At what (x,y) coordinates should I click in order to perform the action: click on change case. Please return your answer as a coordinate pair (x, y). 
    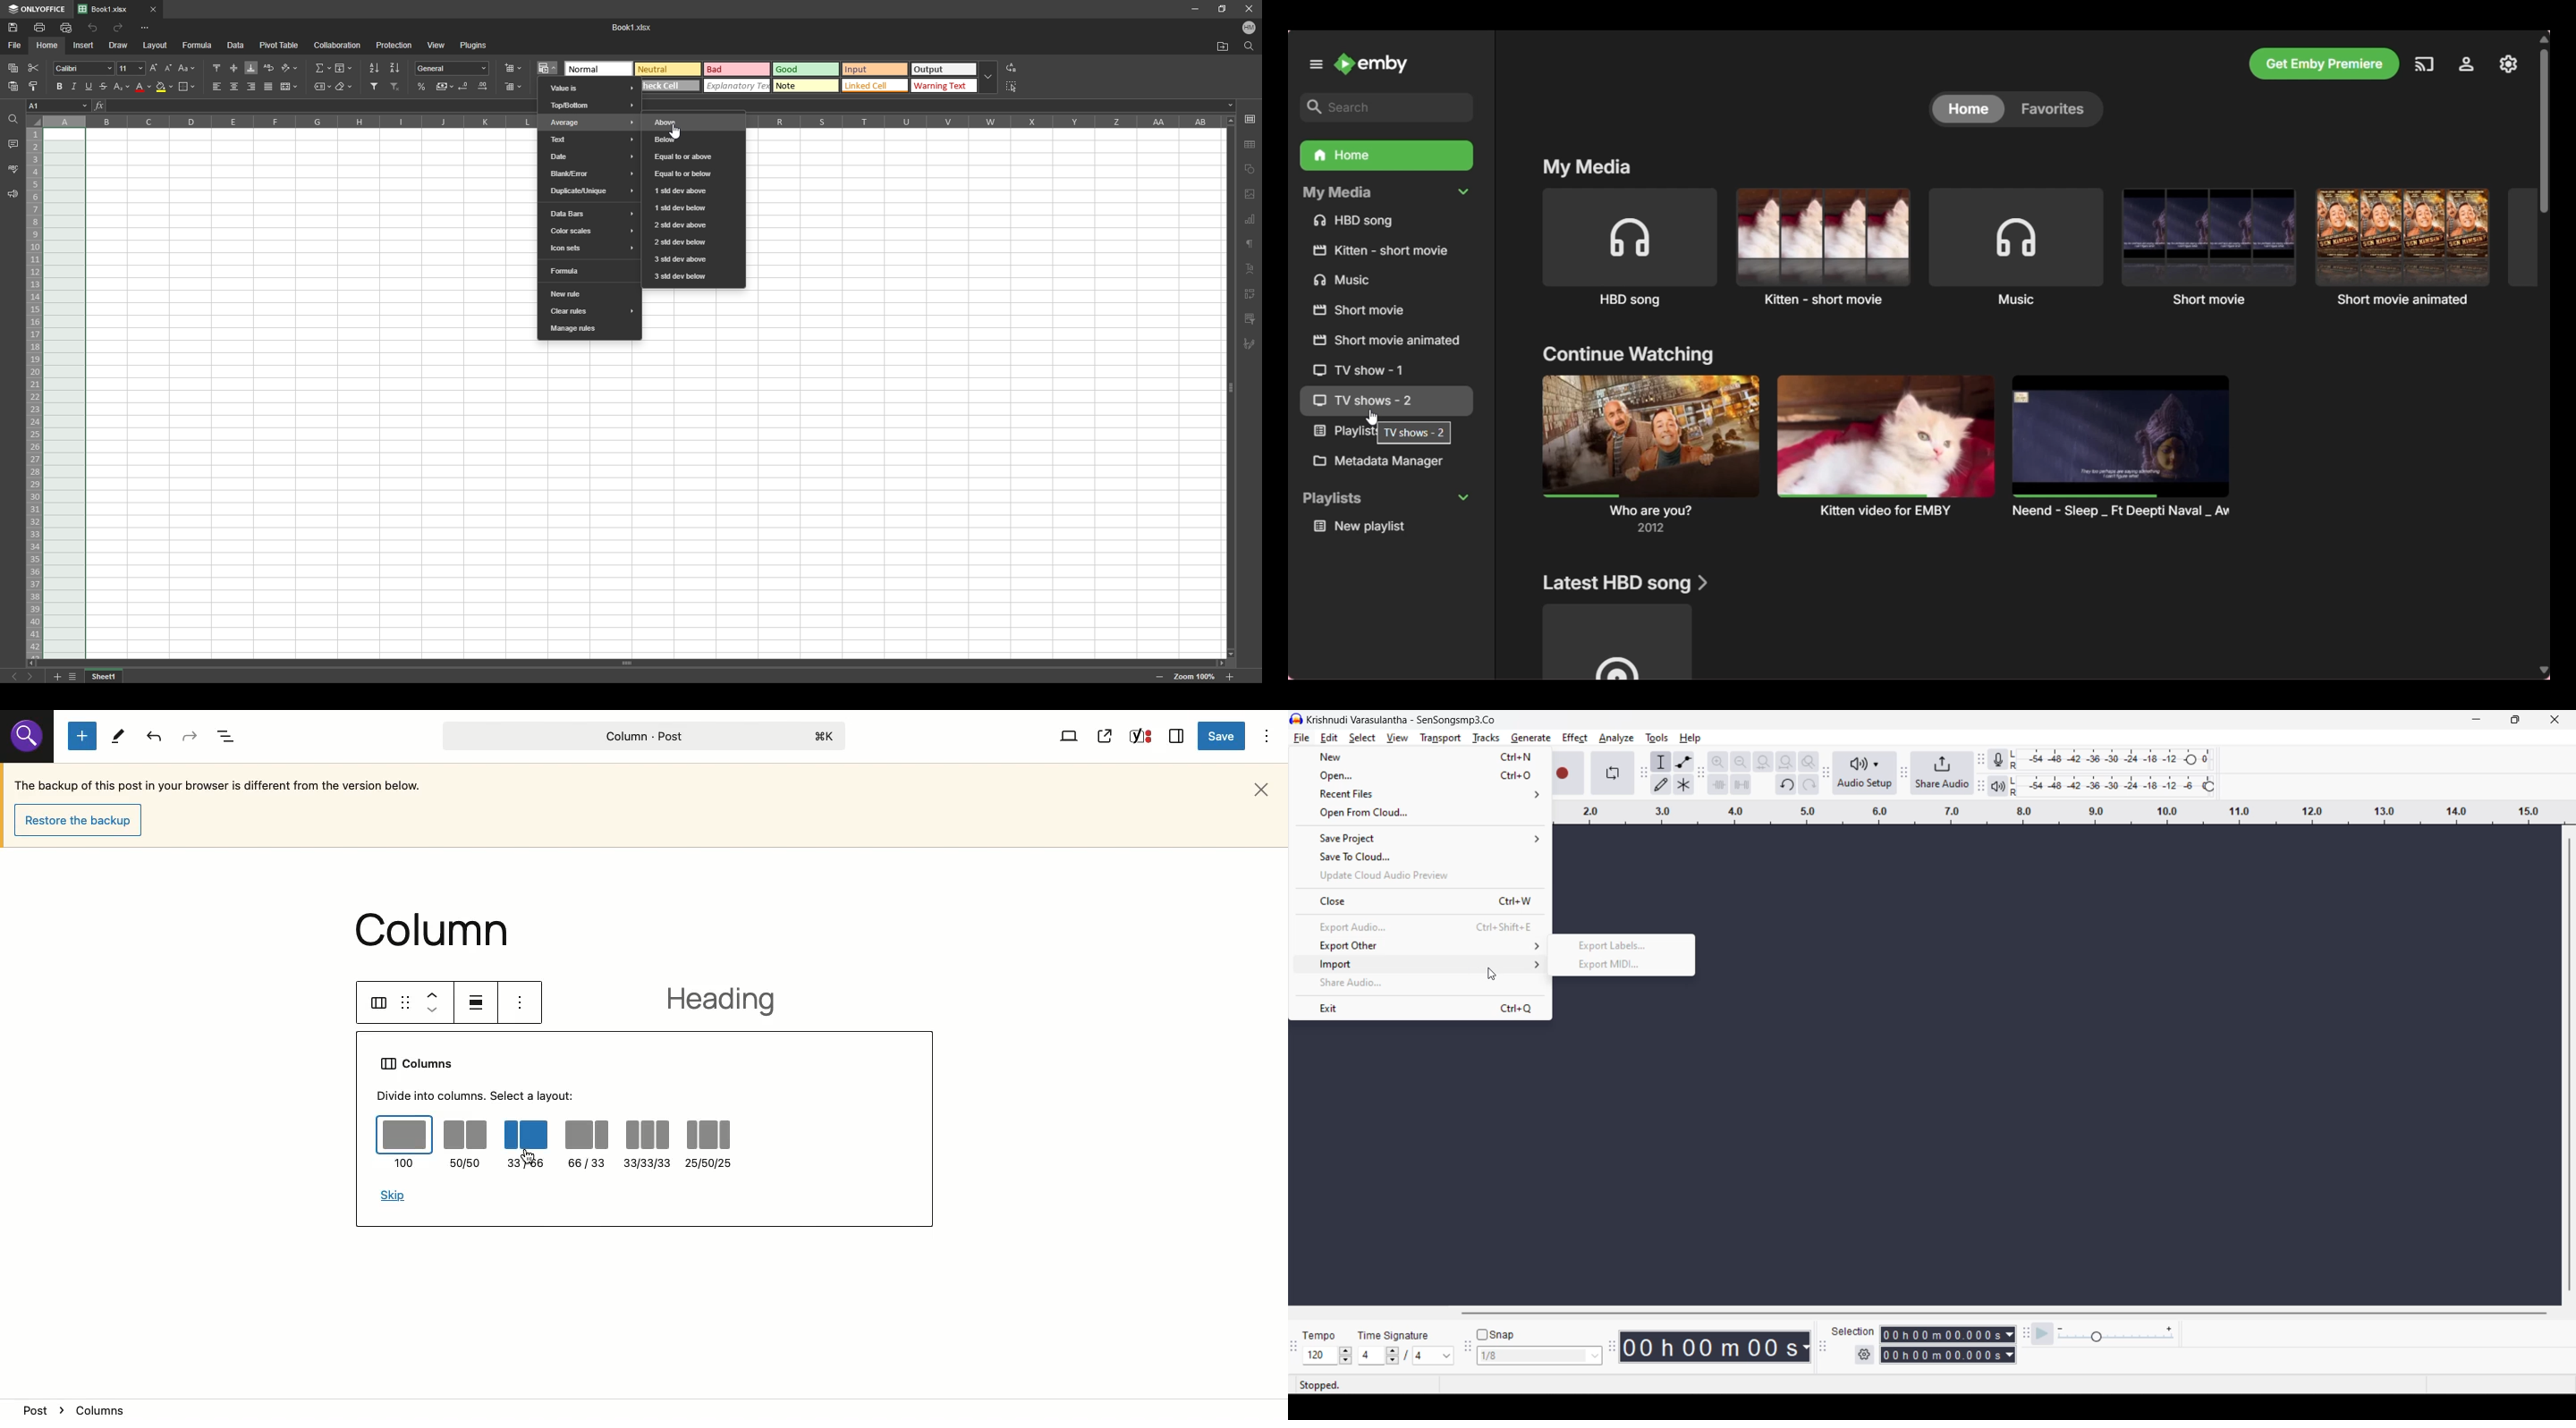
    Looking at the image, I should click on (187, 68).